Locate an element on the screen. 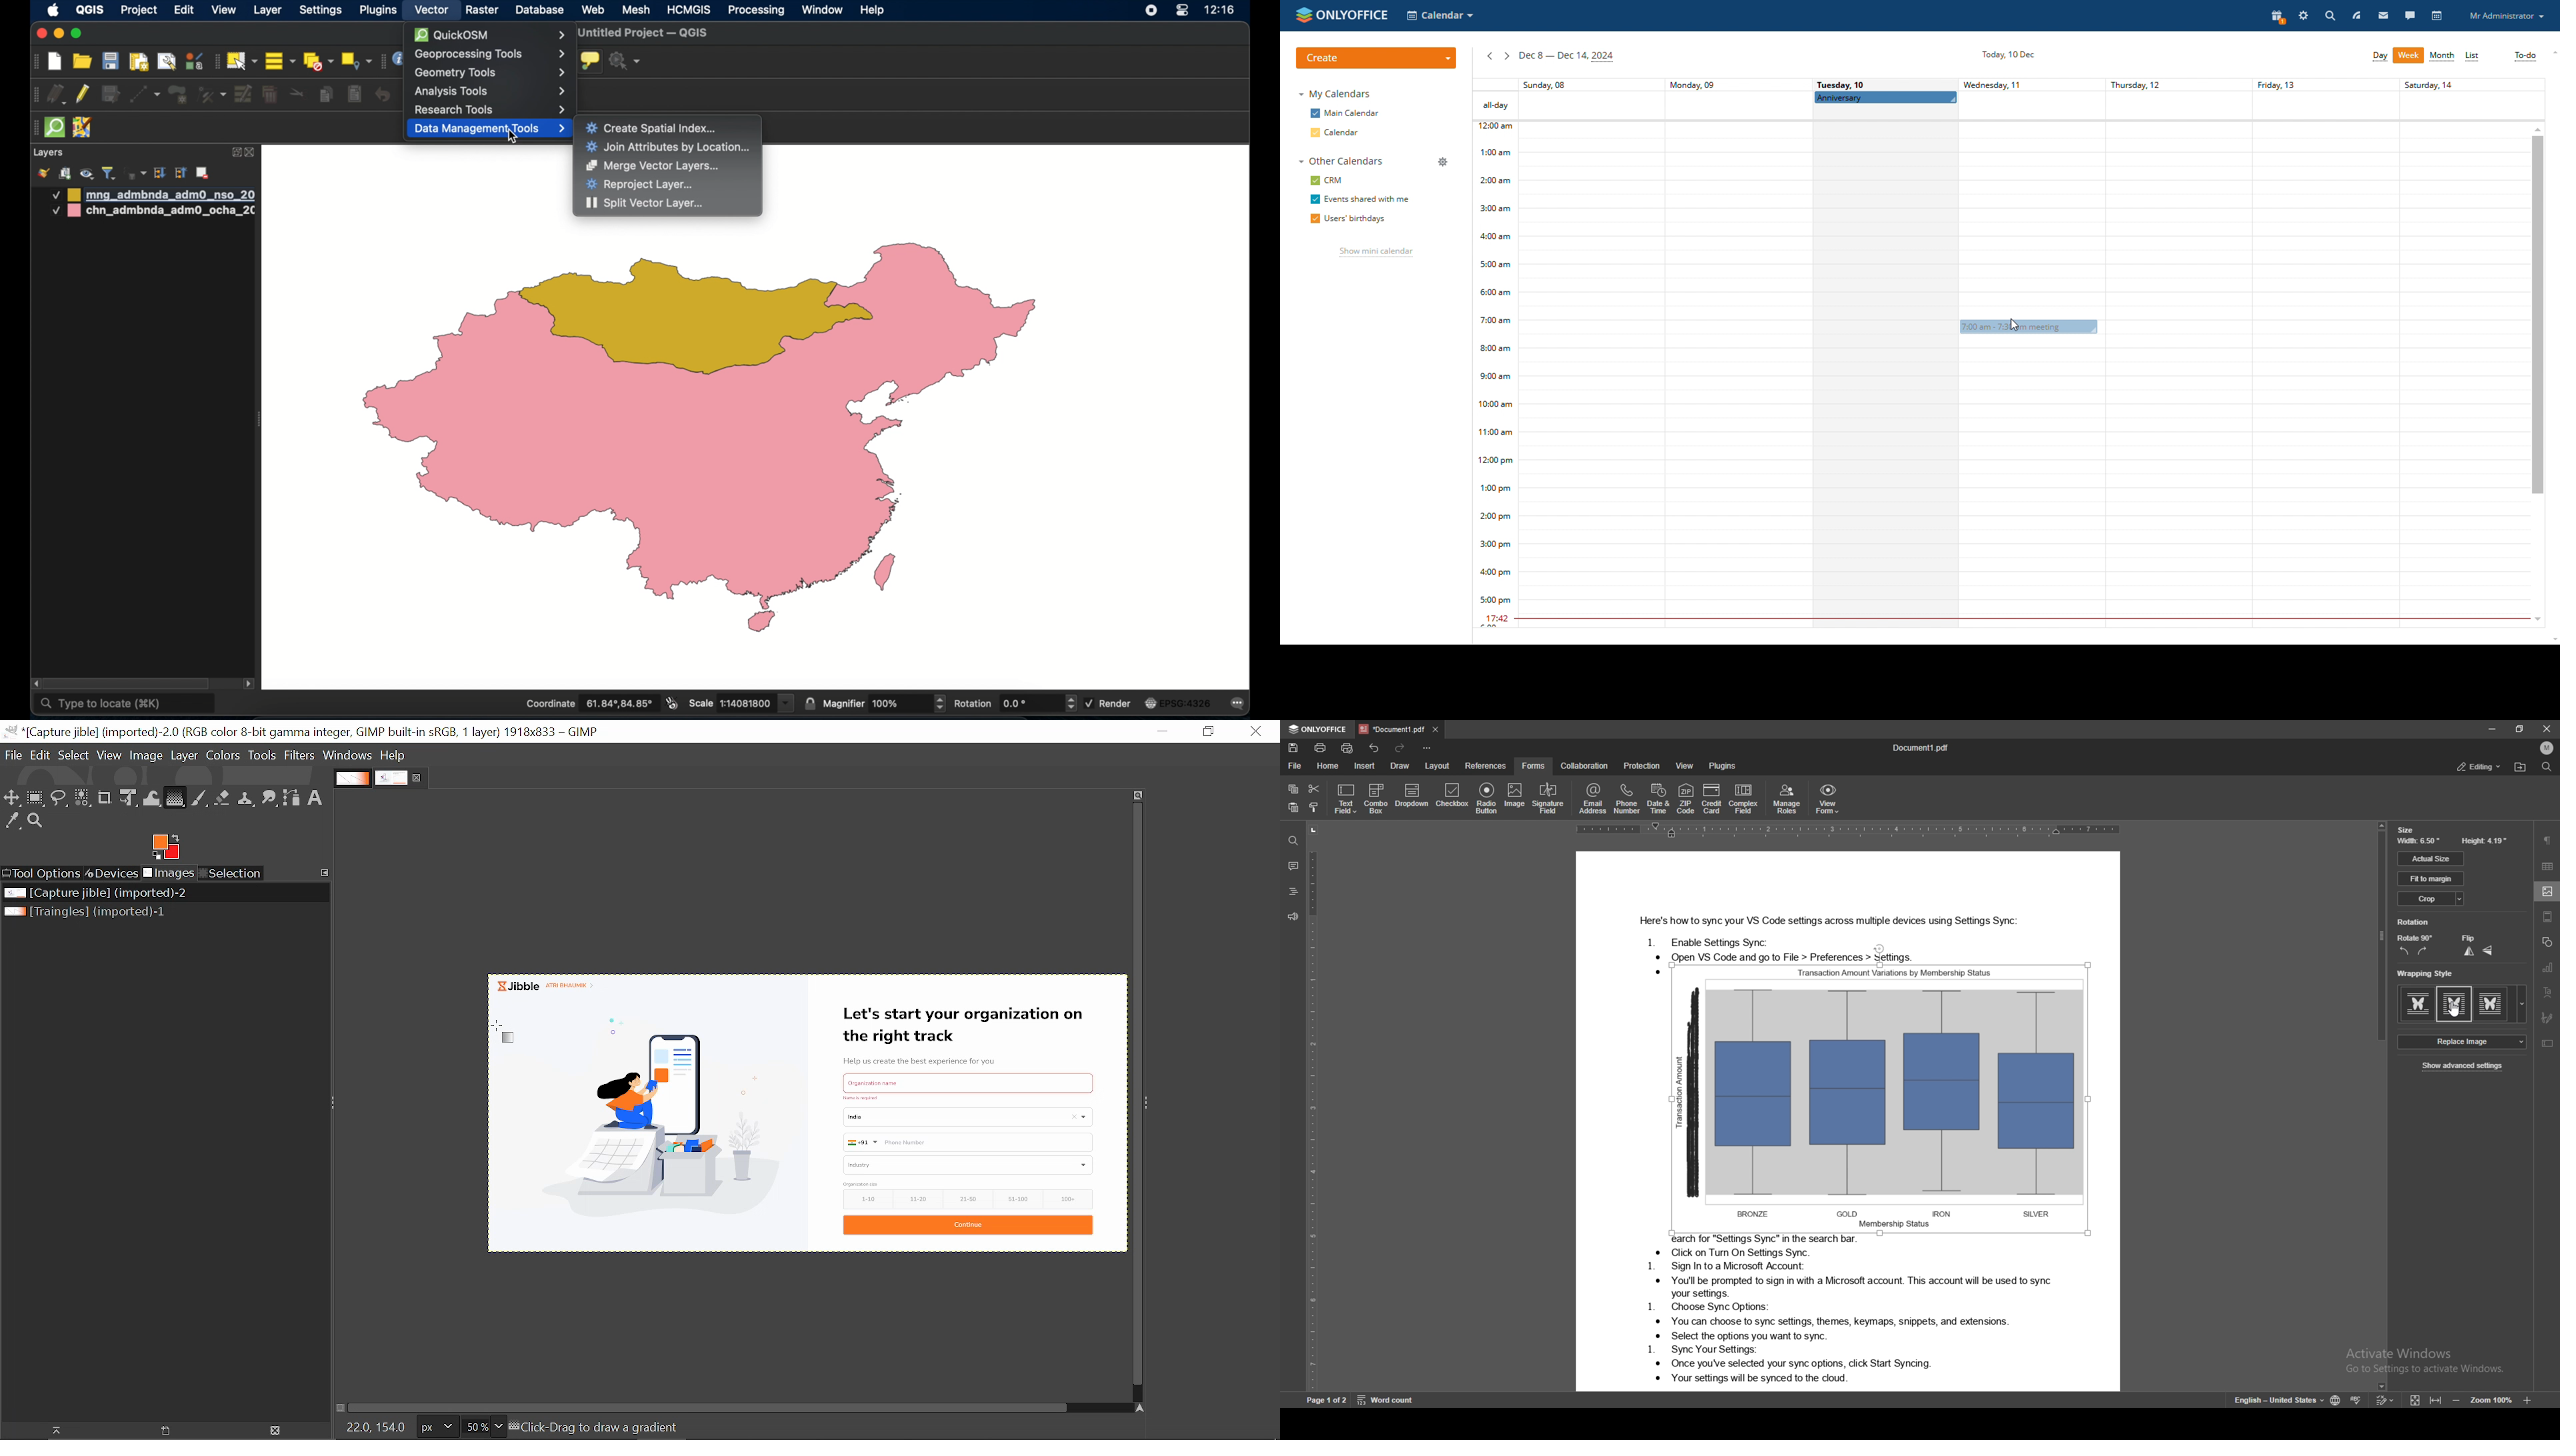 This screenshot has height=1456, width=2576. rotate 90 degree is located at coordinates (2416, 939).